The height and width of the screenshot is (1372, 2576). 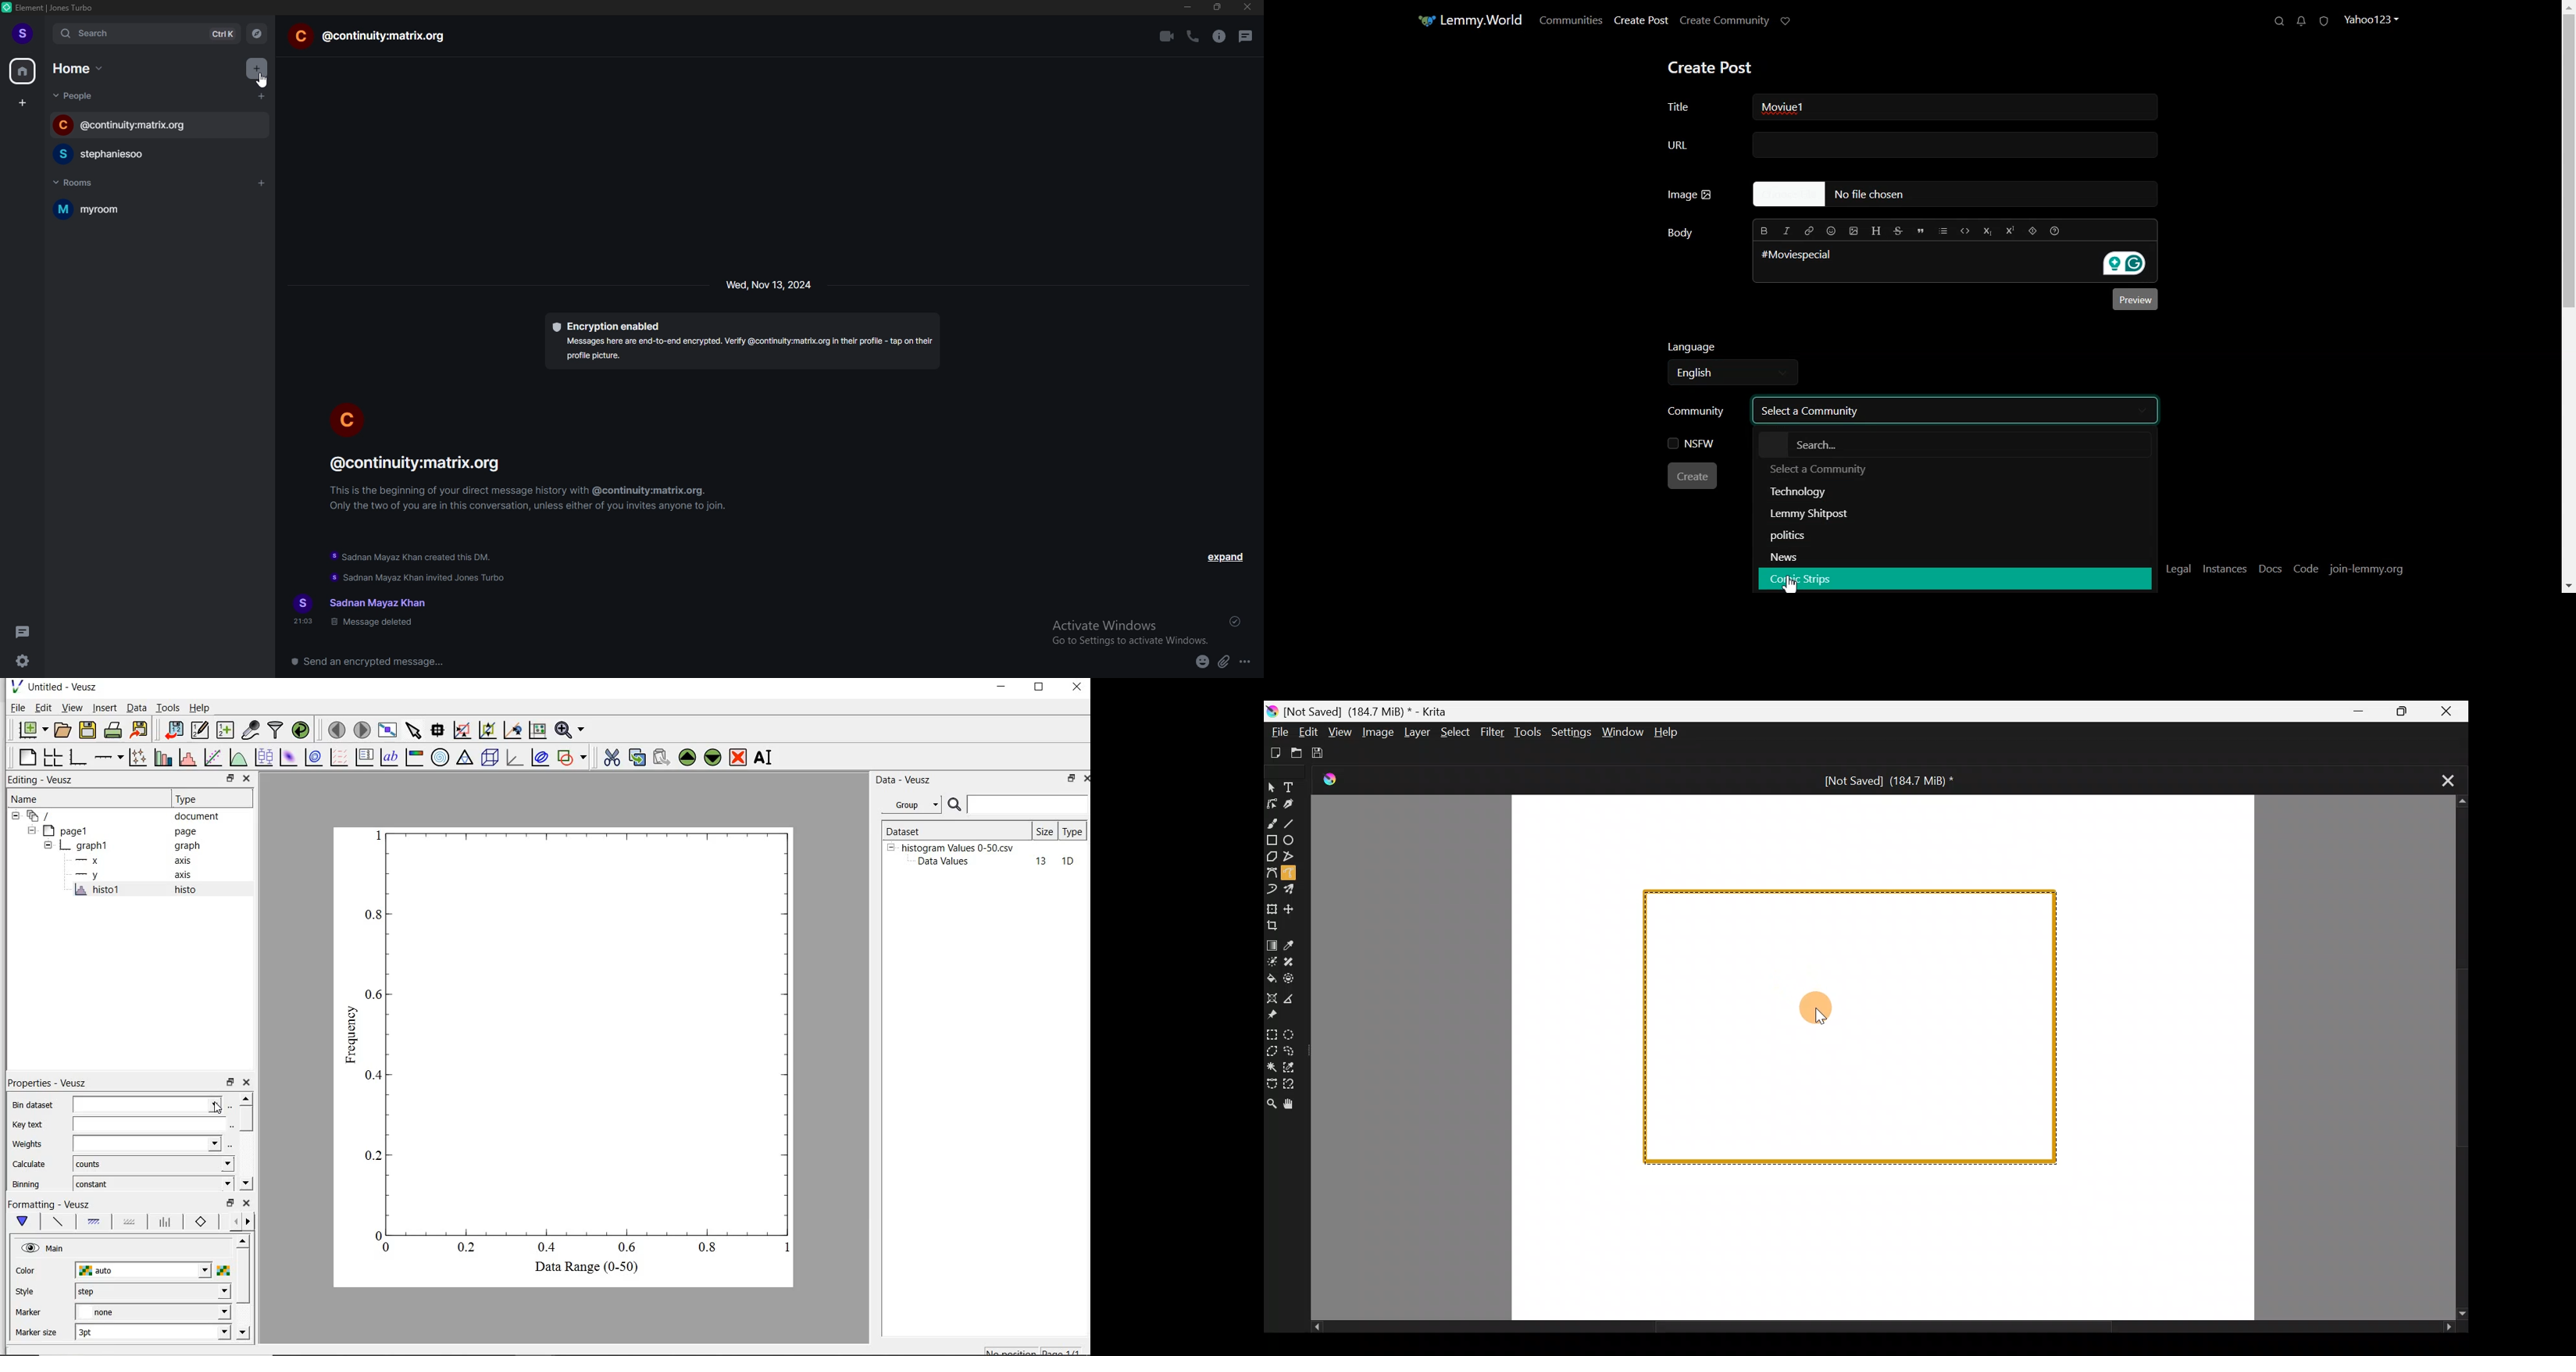 I want to click on paste the selected widget, so click(x=661, y=759).